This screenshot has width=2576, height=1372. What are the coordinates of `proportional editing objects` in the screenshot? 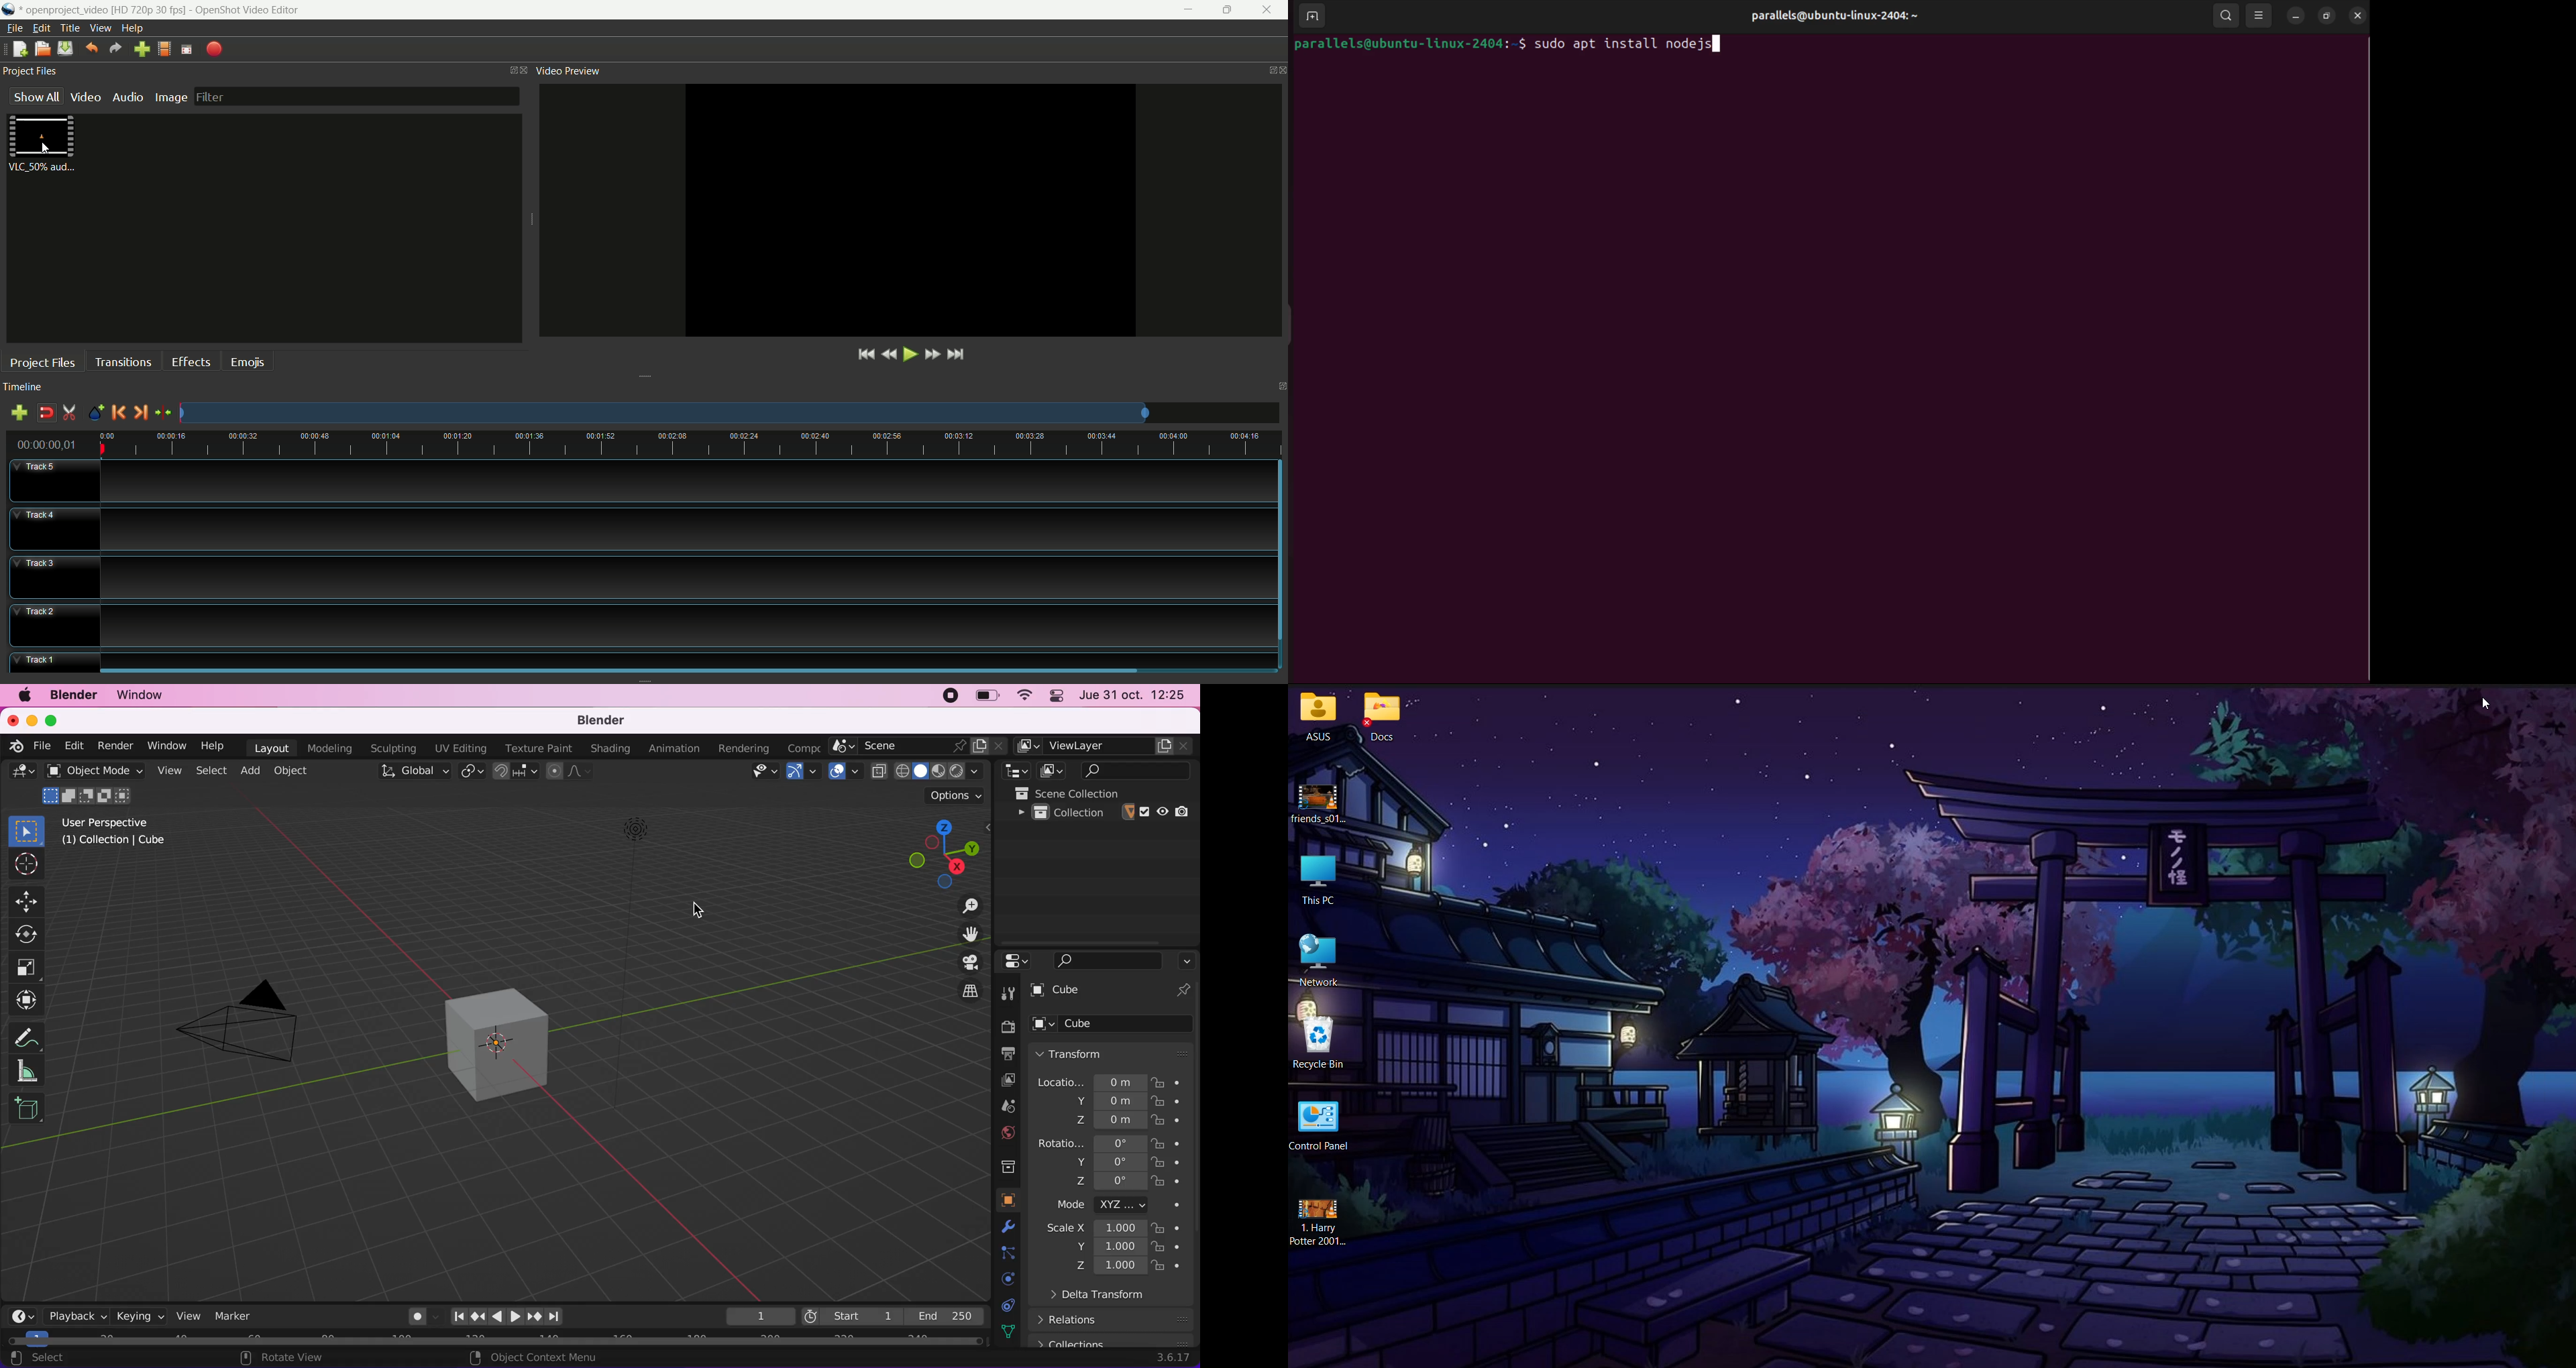 It's located at (569, 771).